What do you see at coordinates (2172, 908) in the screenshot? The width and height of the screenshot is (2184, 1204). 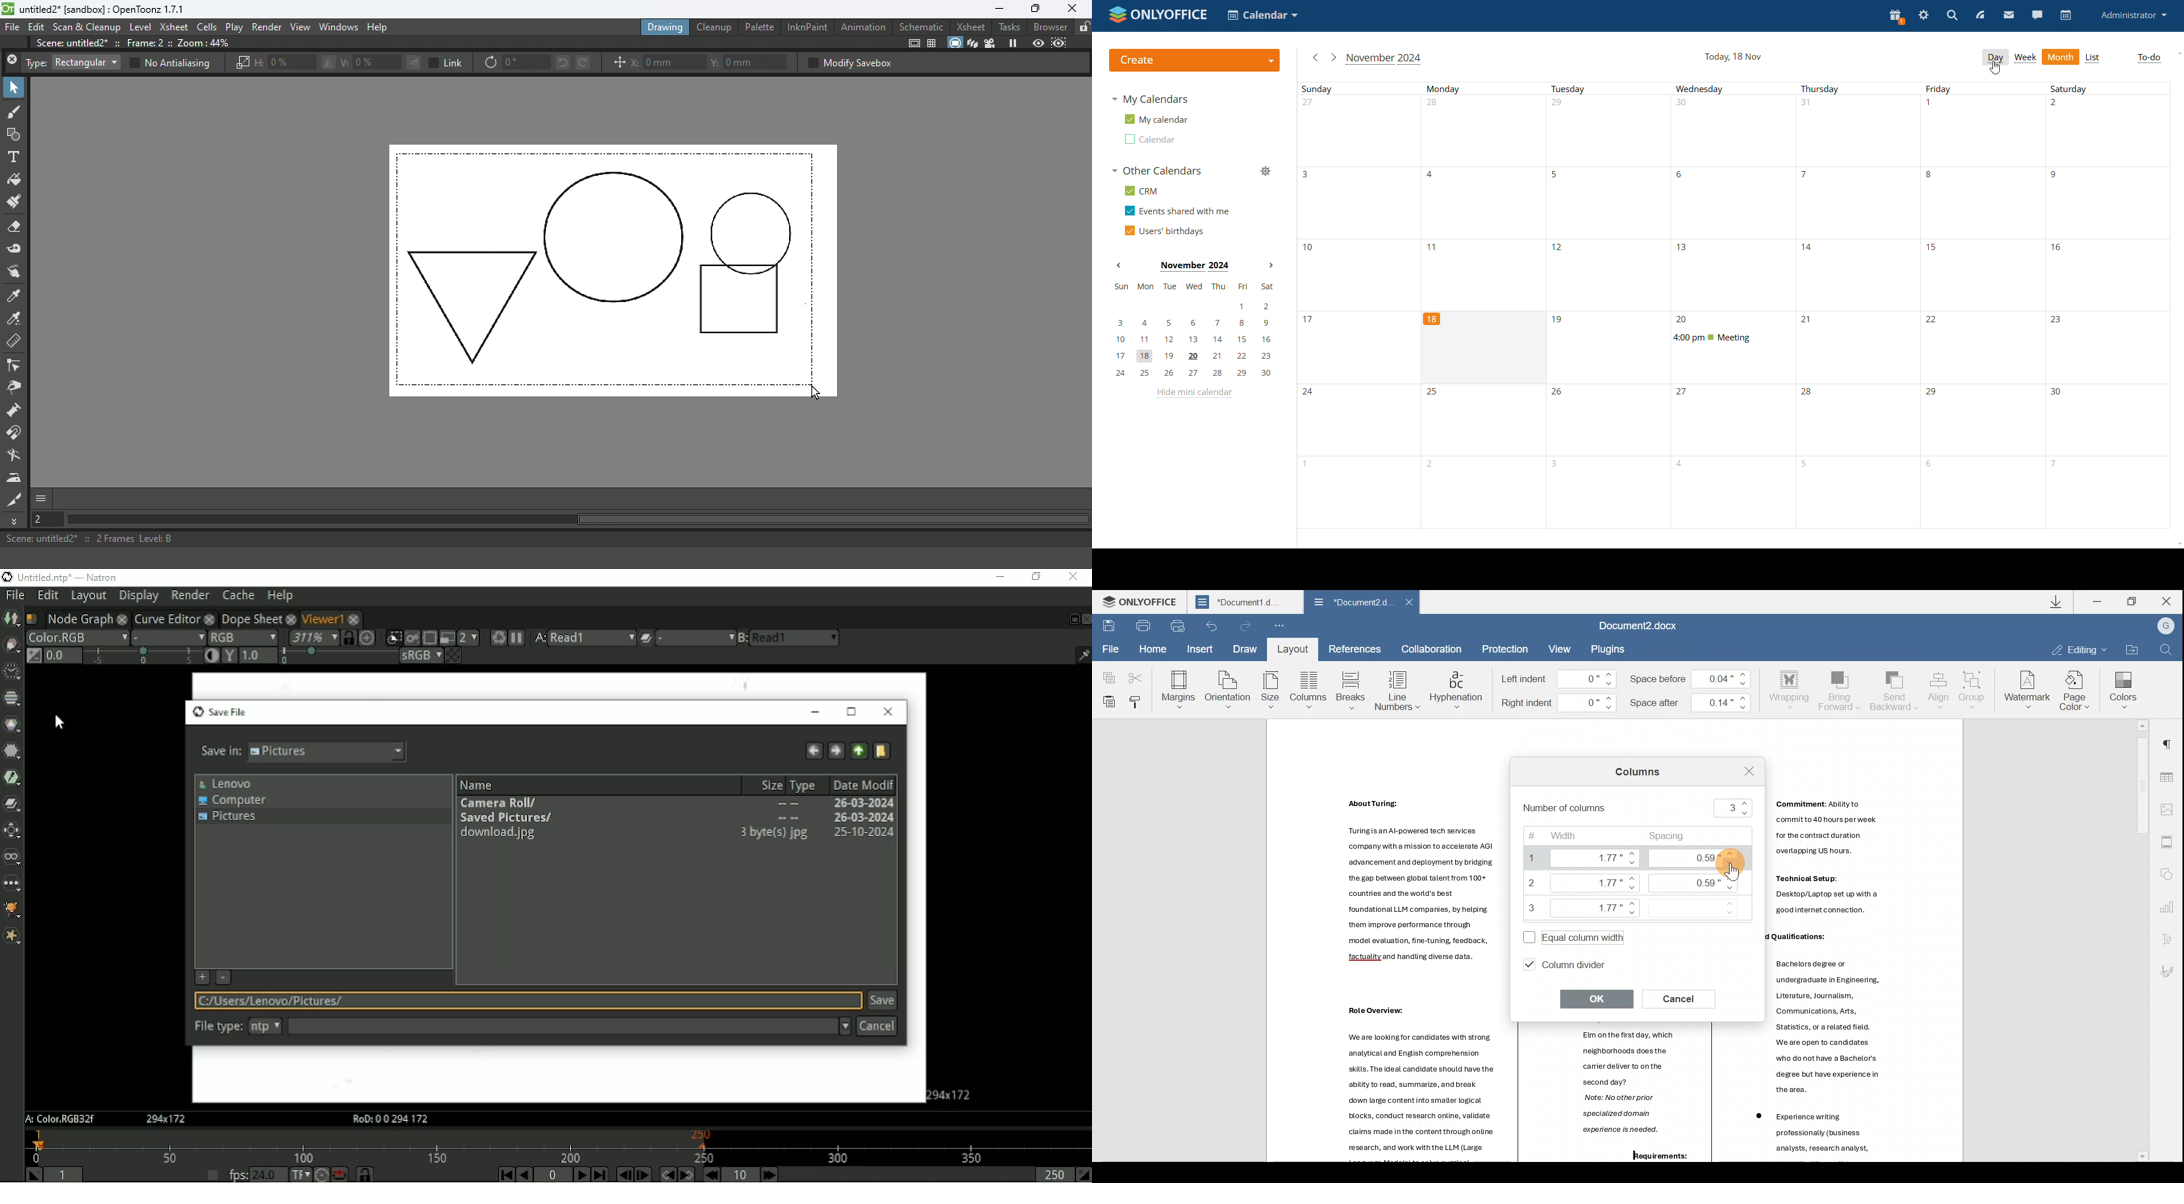 I see `Chart settings` at bounding box center [2172, 908].